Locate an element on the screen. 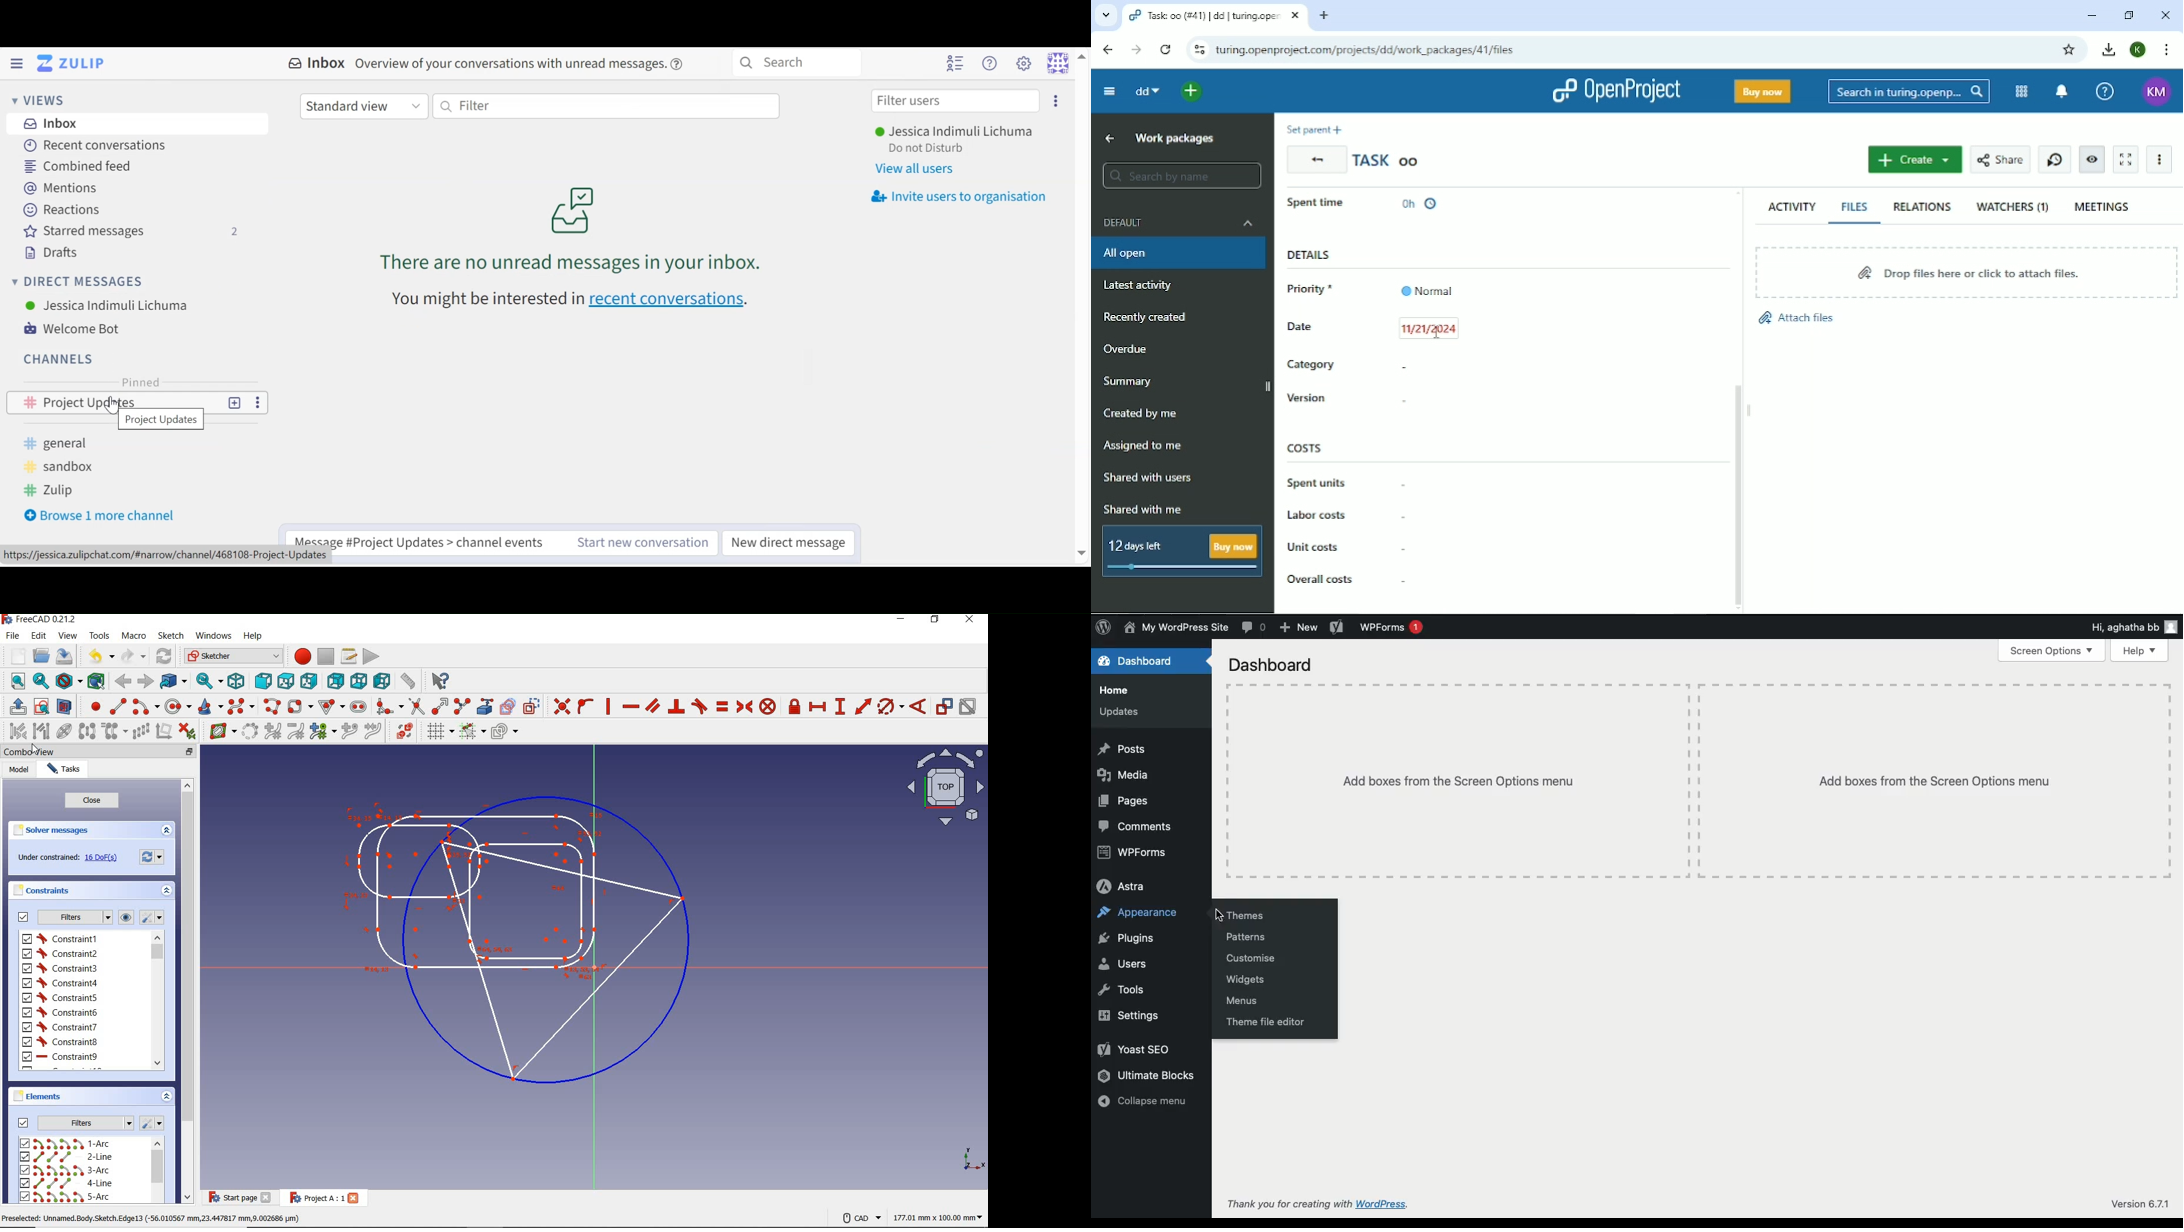 This screenshot has height=1232, width=2184. filters is located at coordinates (72, 1122).